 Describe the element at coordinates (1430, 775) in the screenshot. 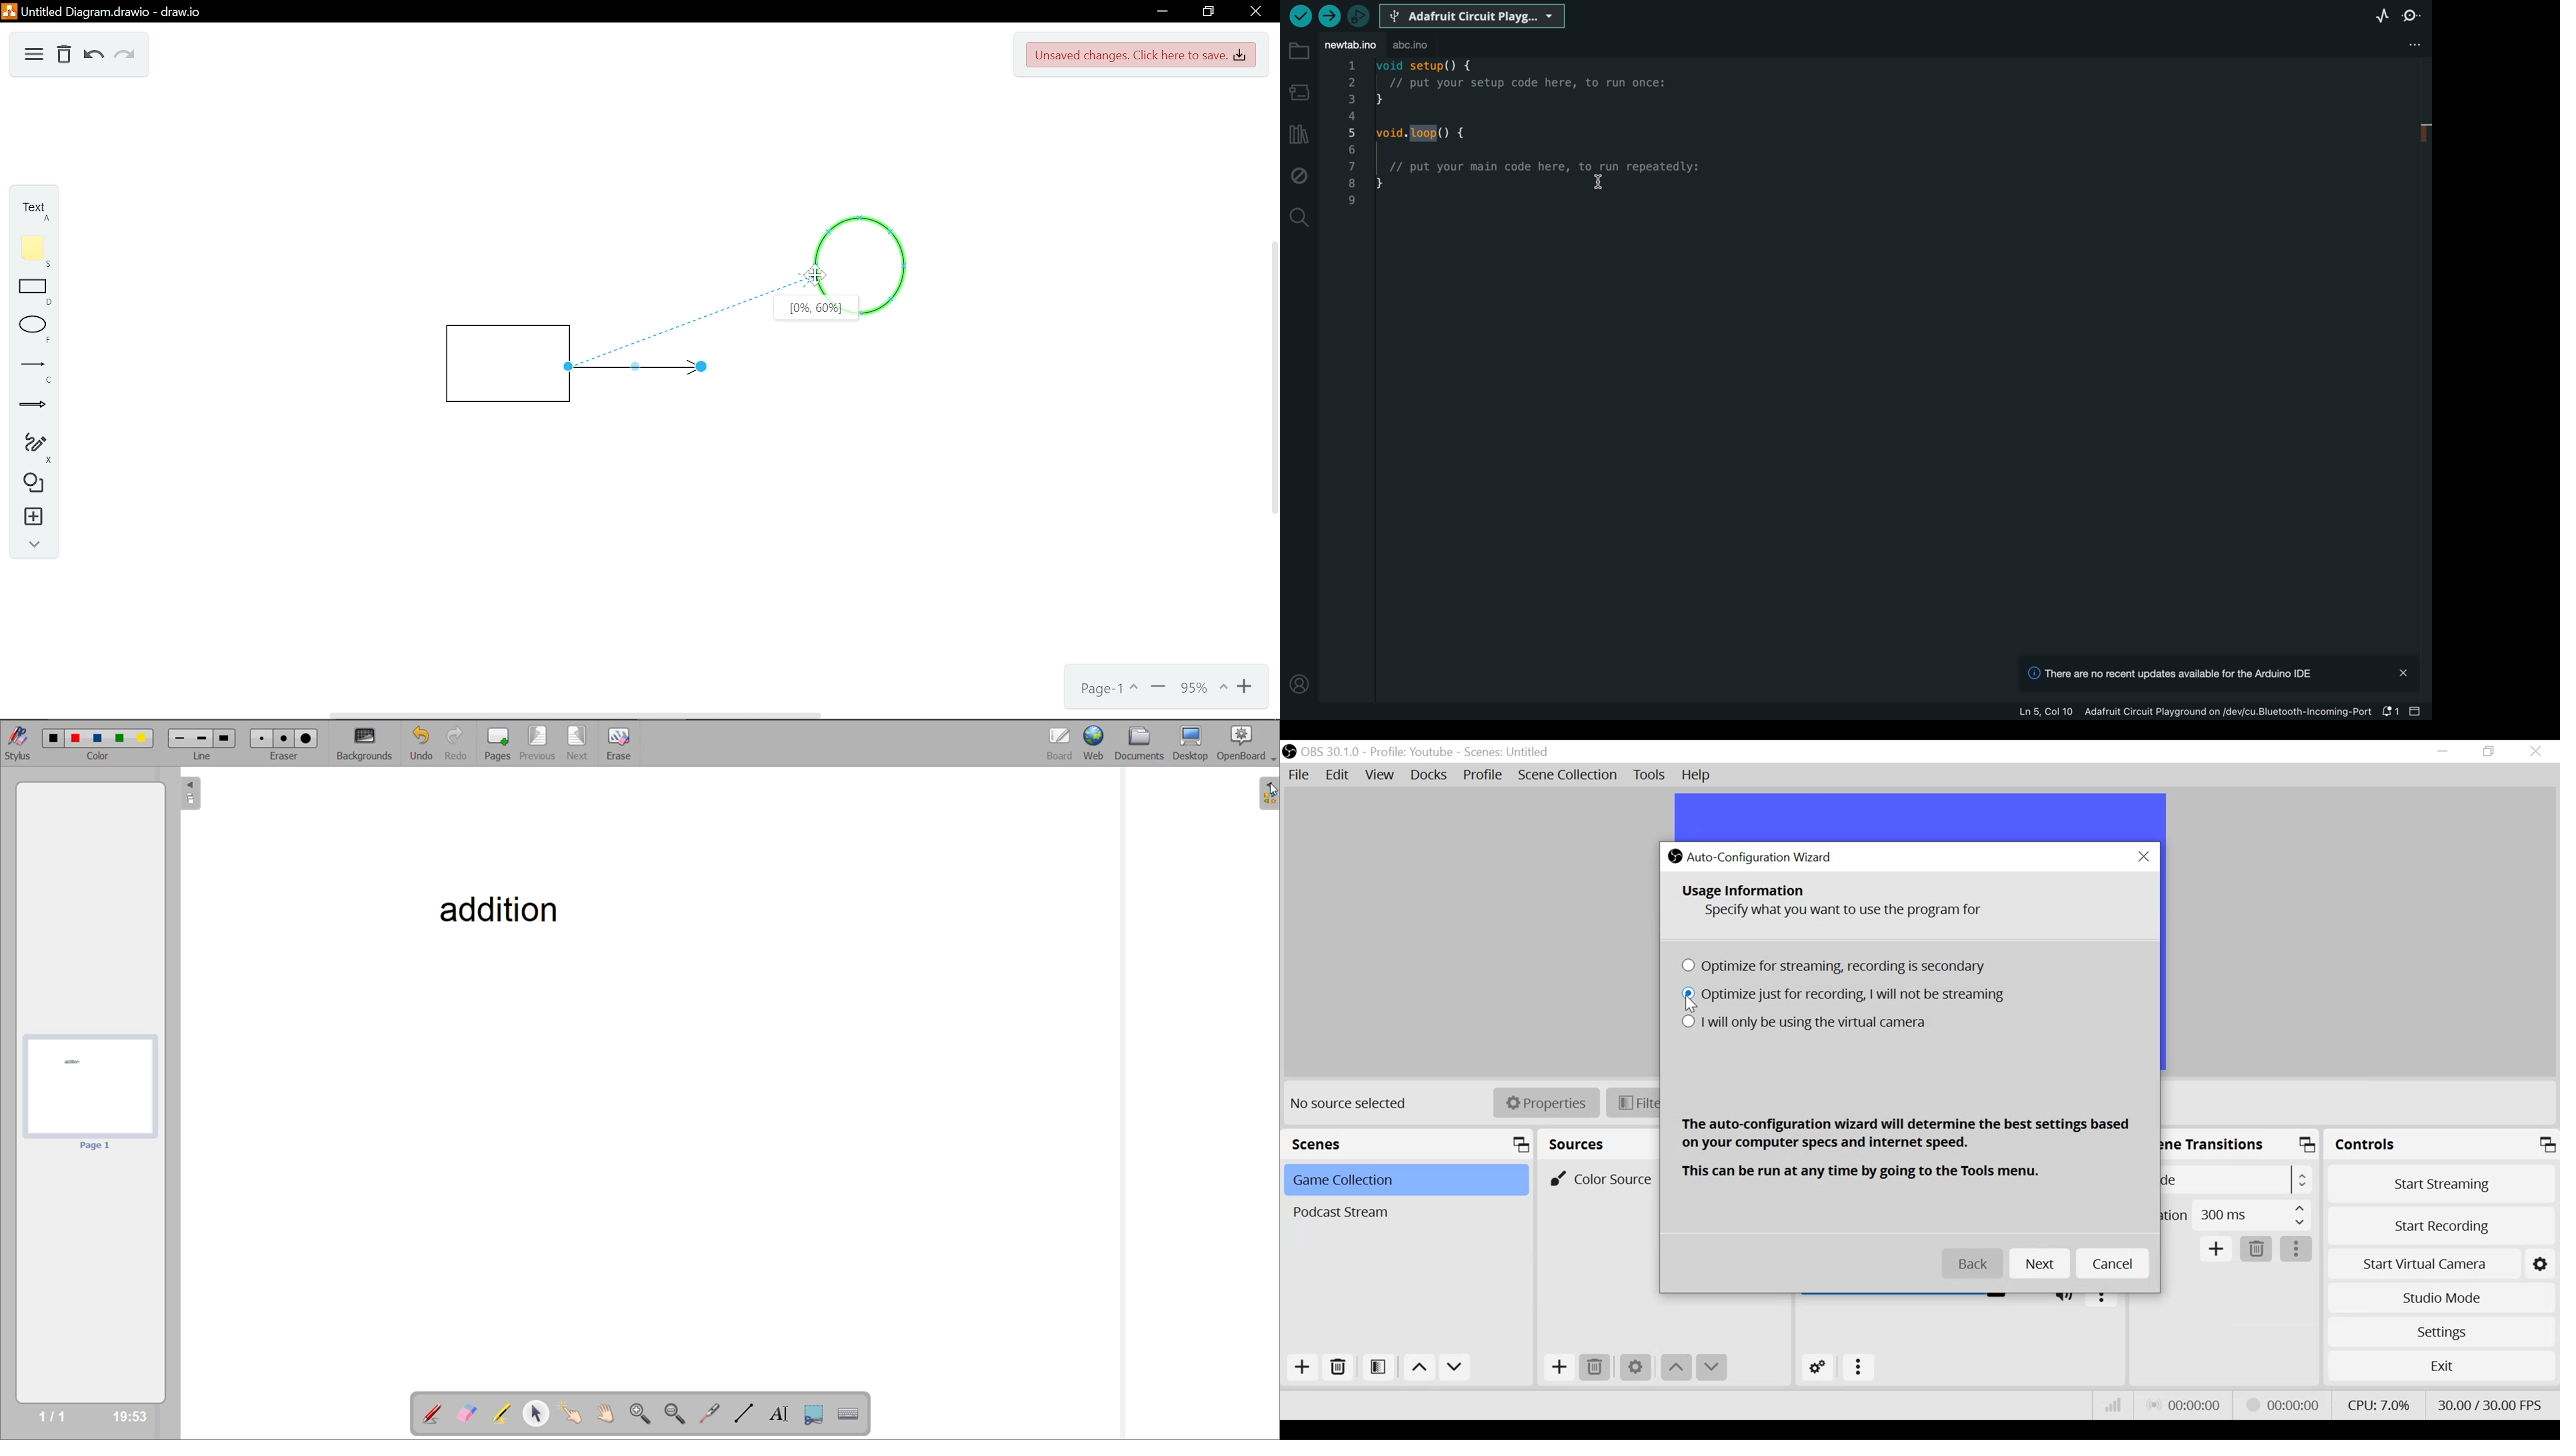

I see `Docks` at that location.